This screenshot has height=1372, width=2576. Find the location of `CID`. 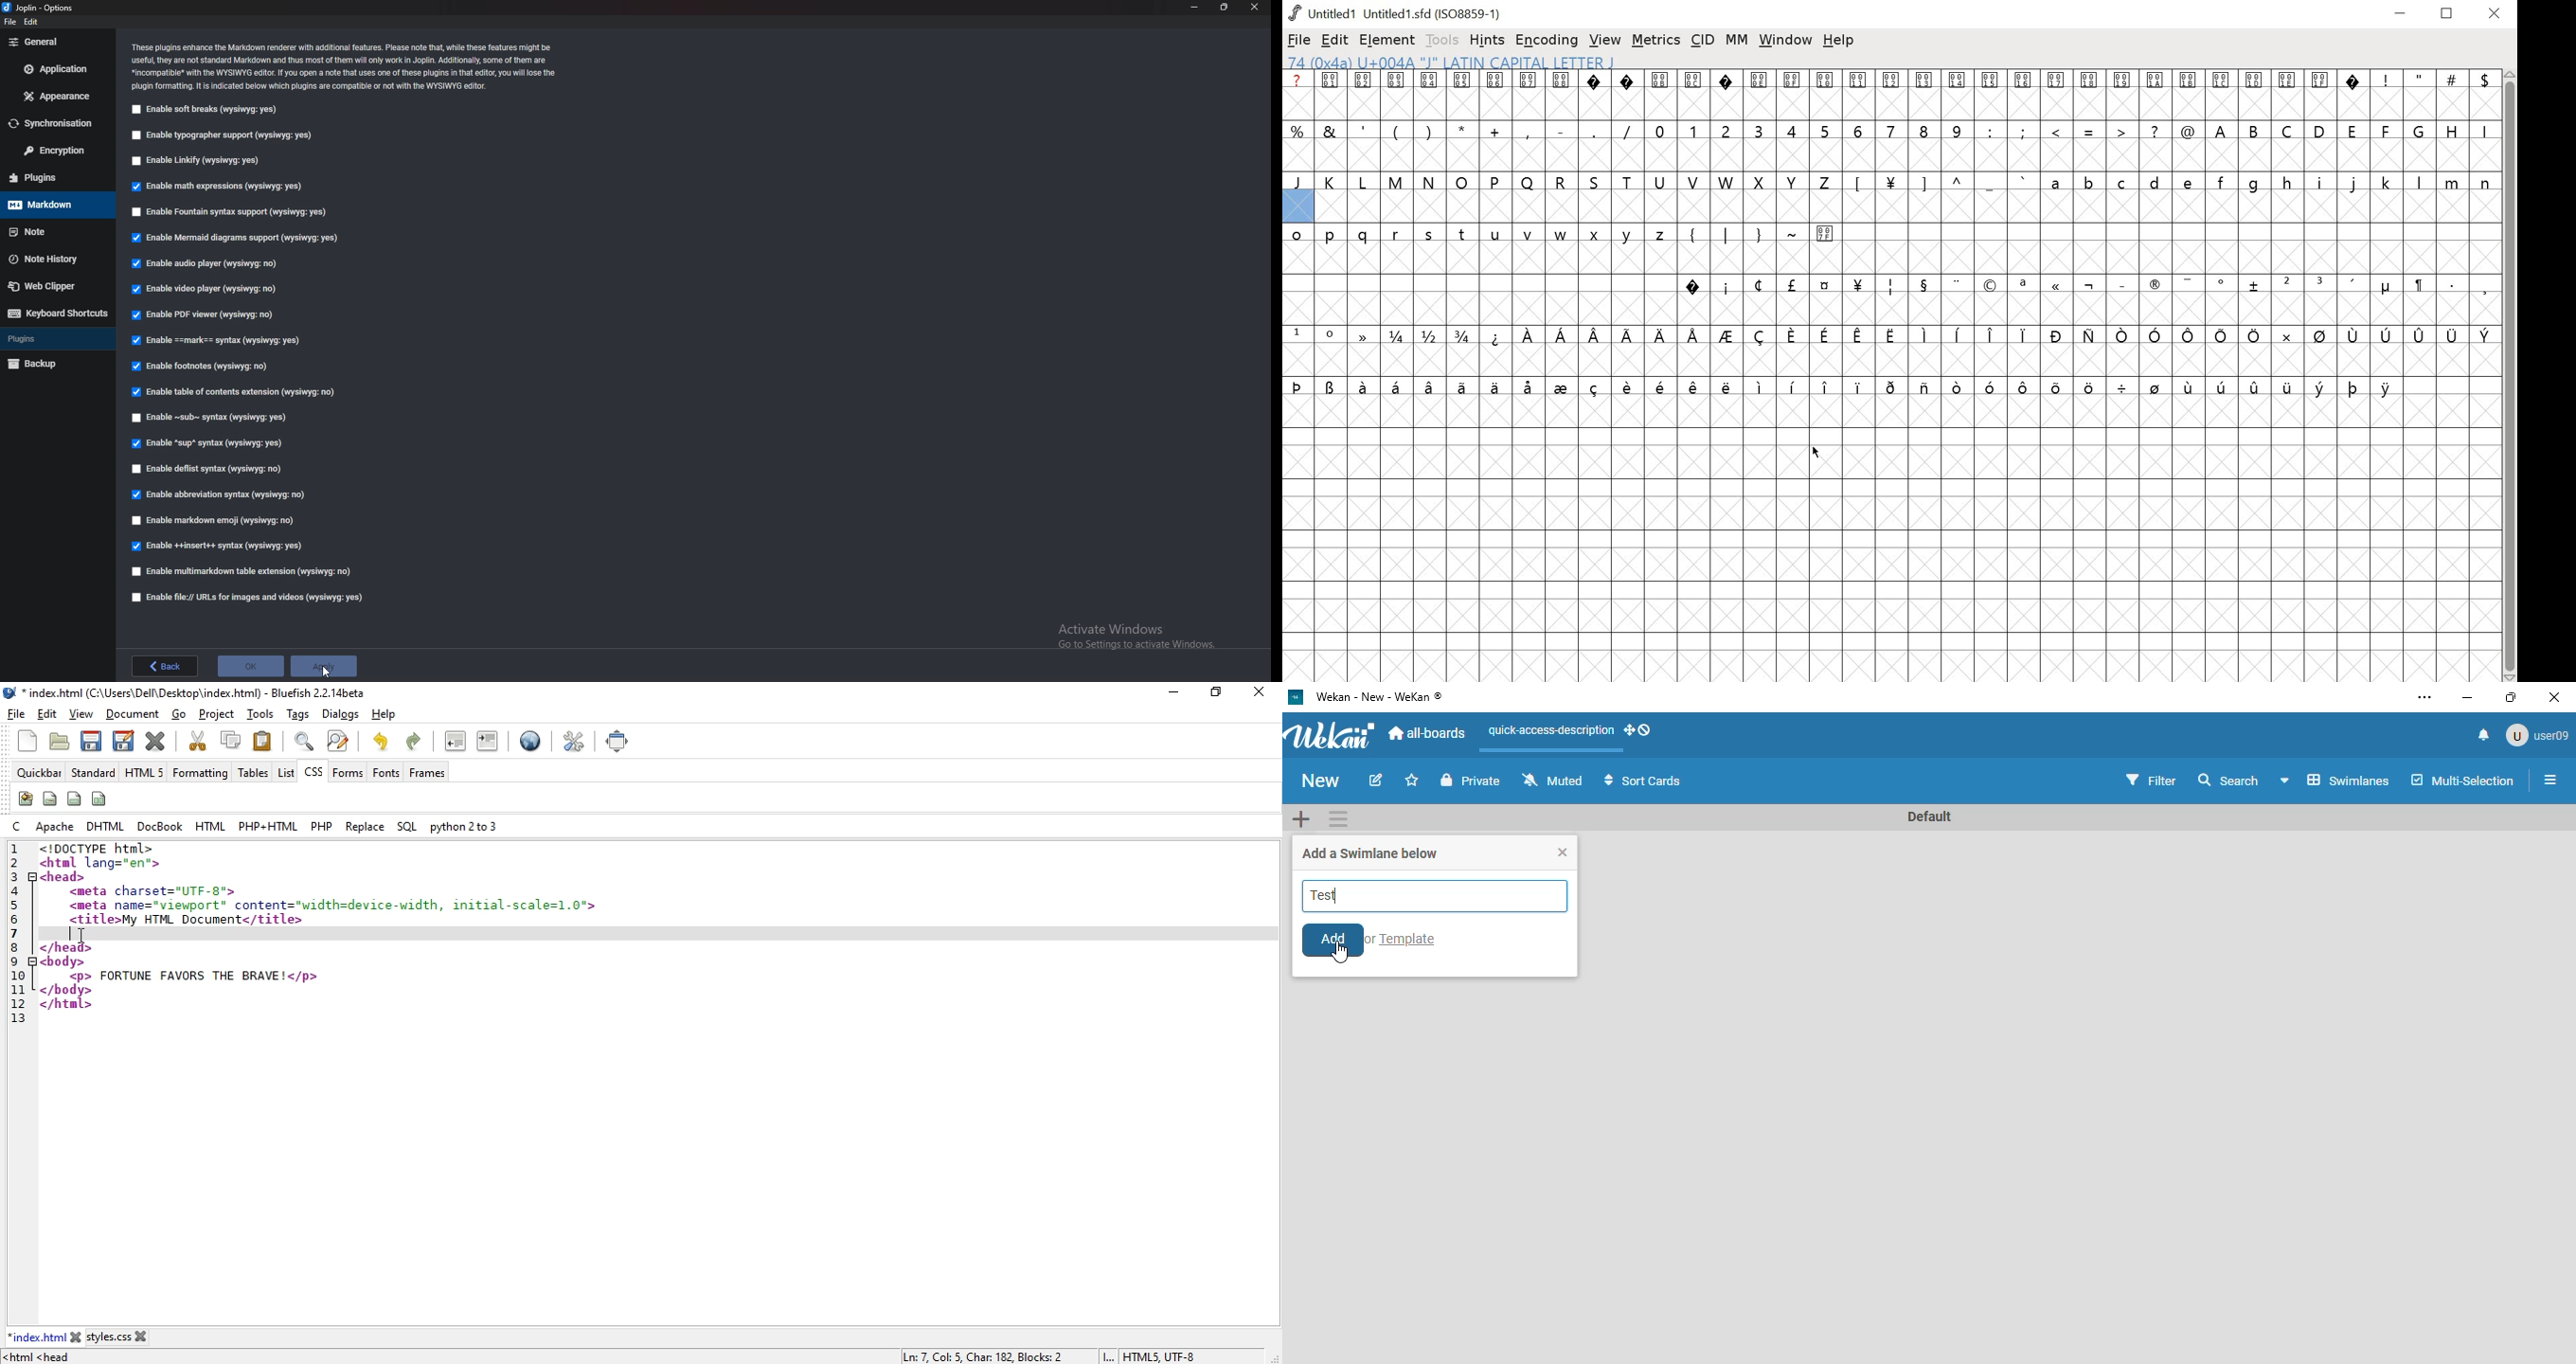

CID is located at coordinates (1703, 39).